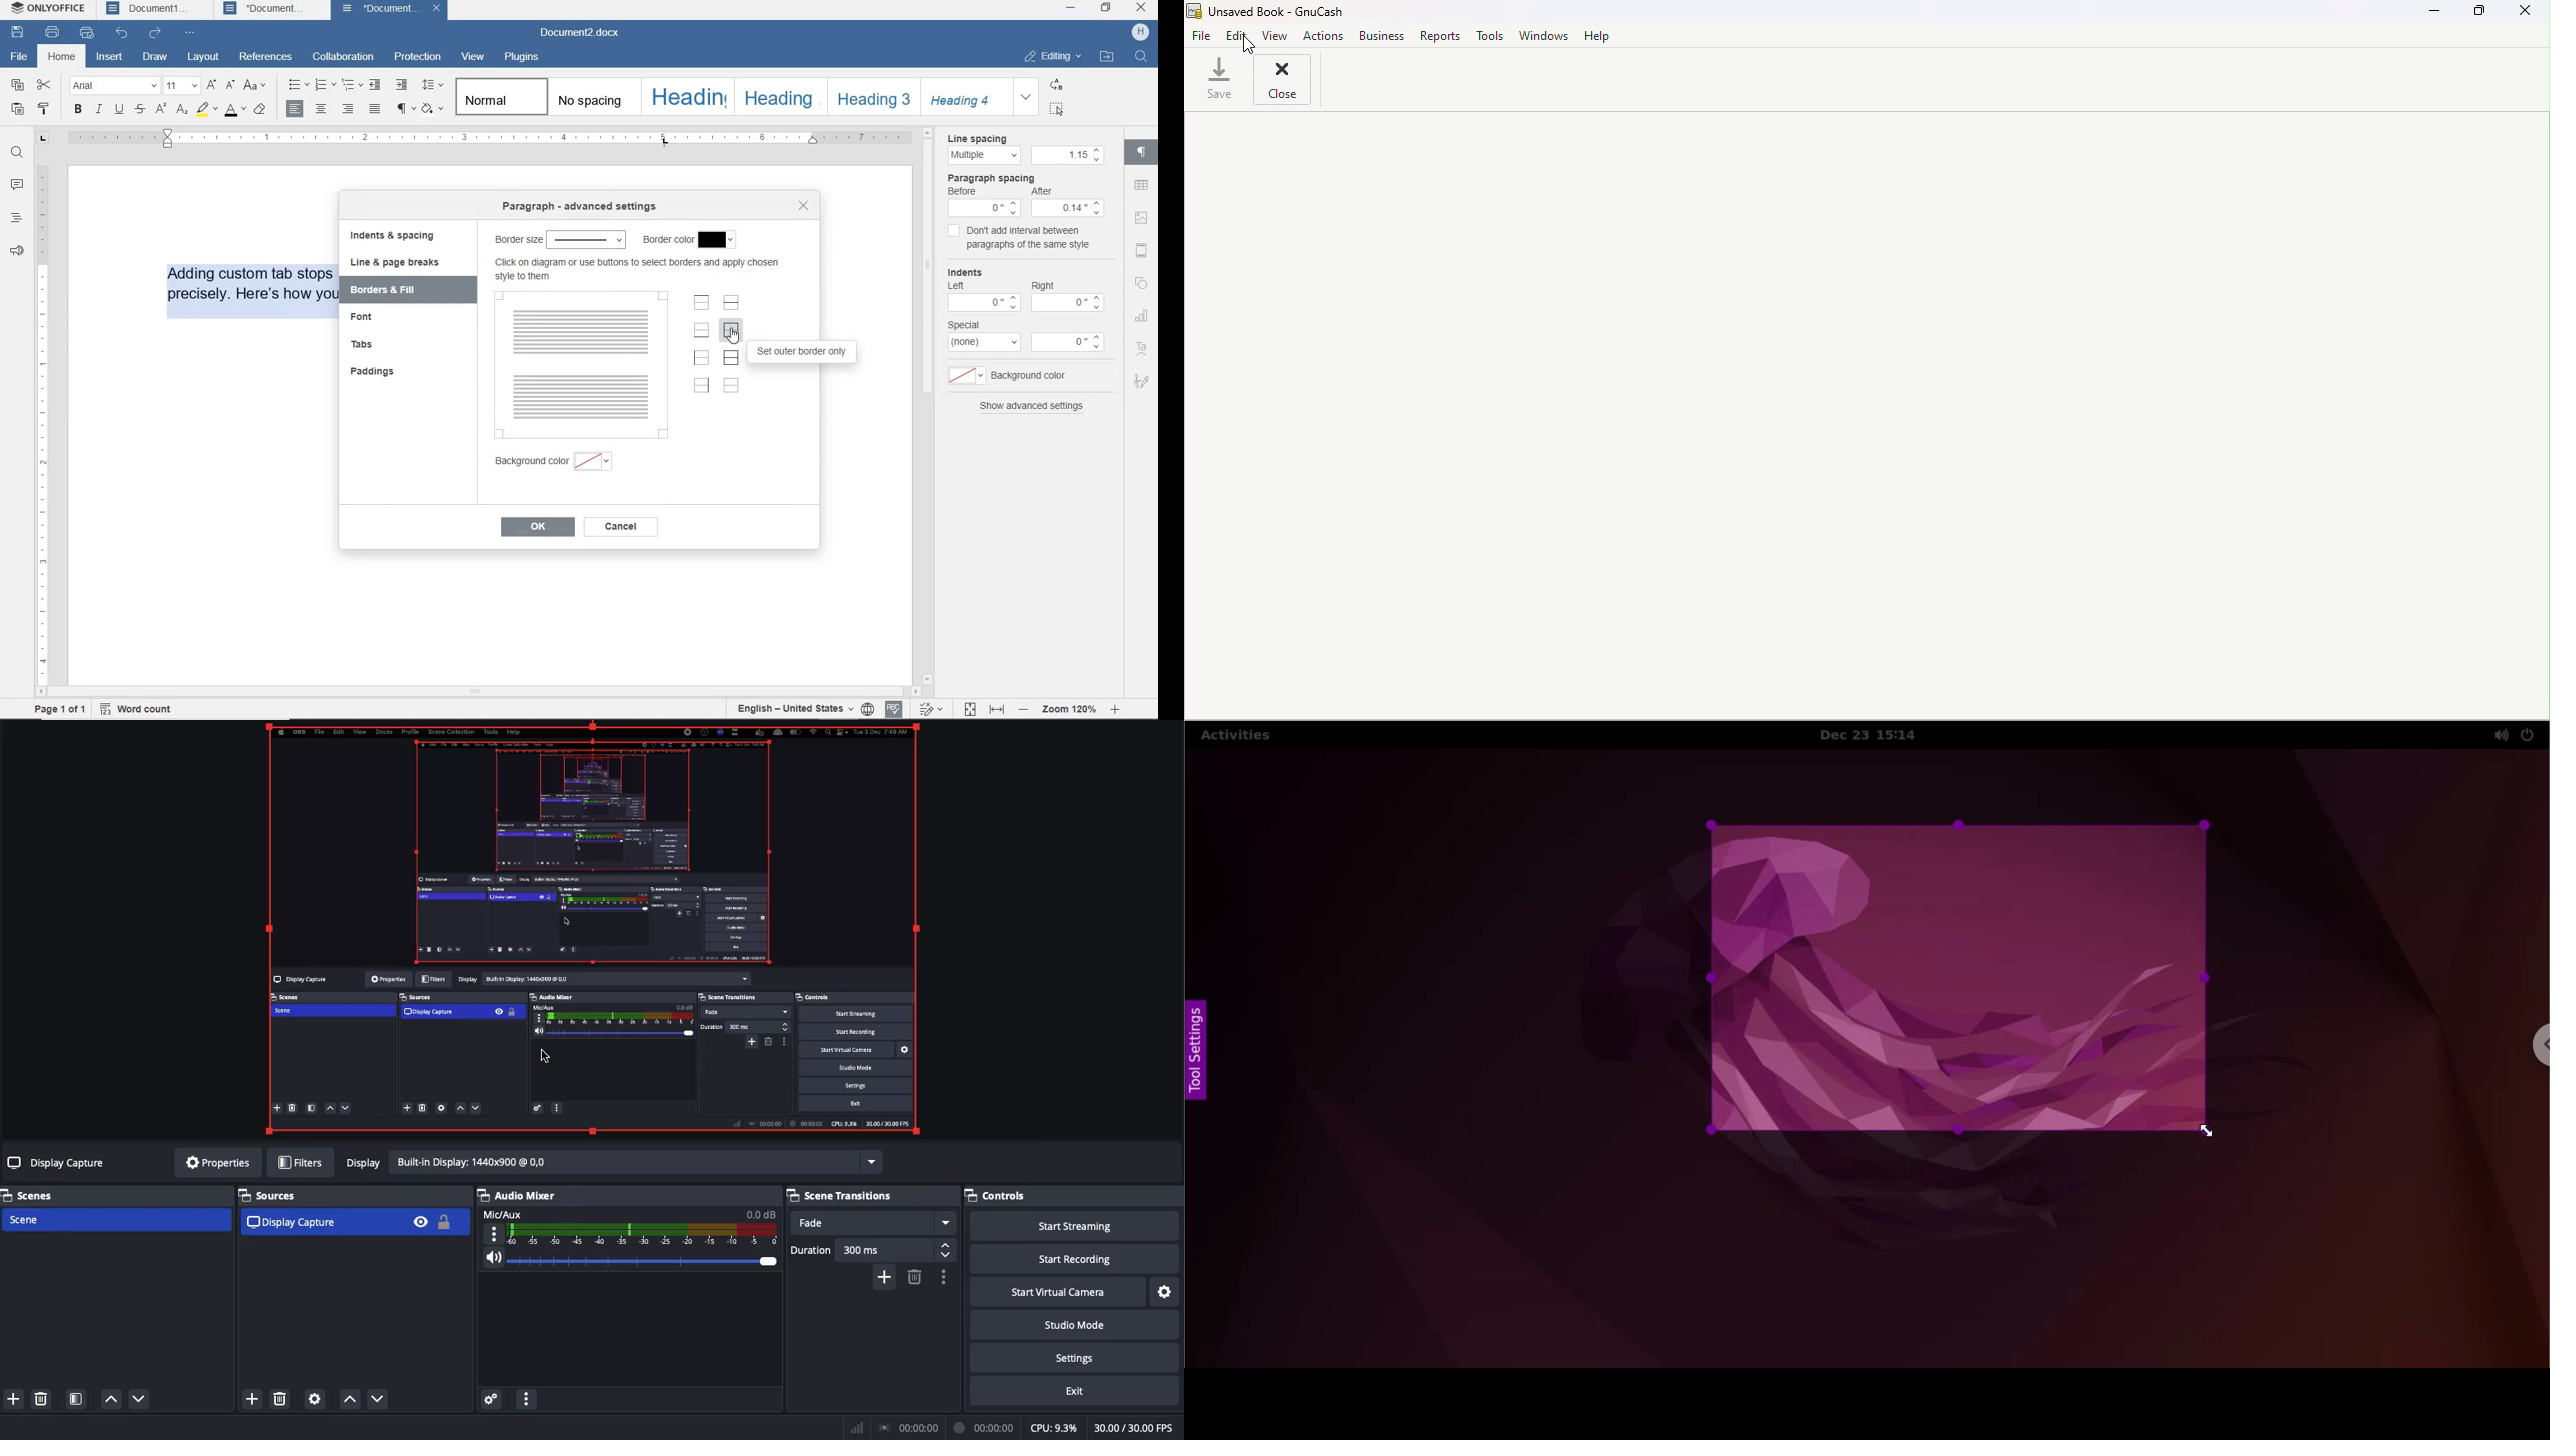  I want to click on set bottom border only, so click(701, 330).